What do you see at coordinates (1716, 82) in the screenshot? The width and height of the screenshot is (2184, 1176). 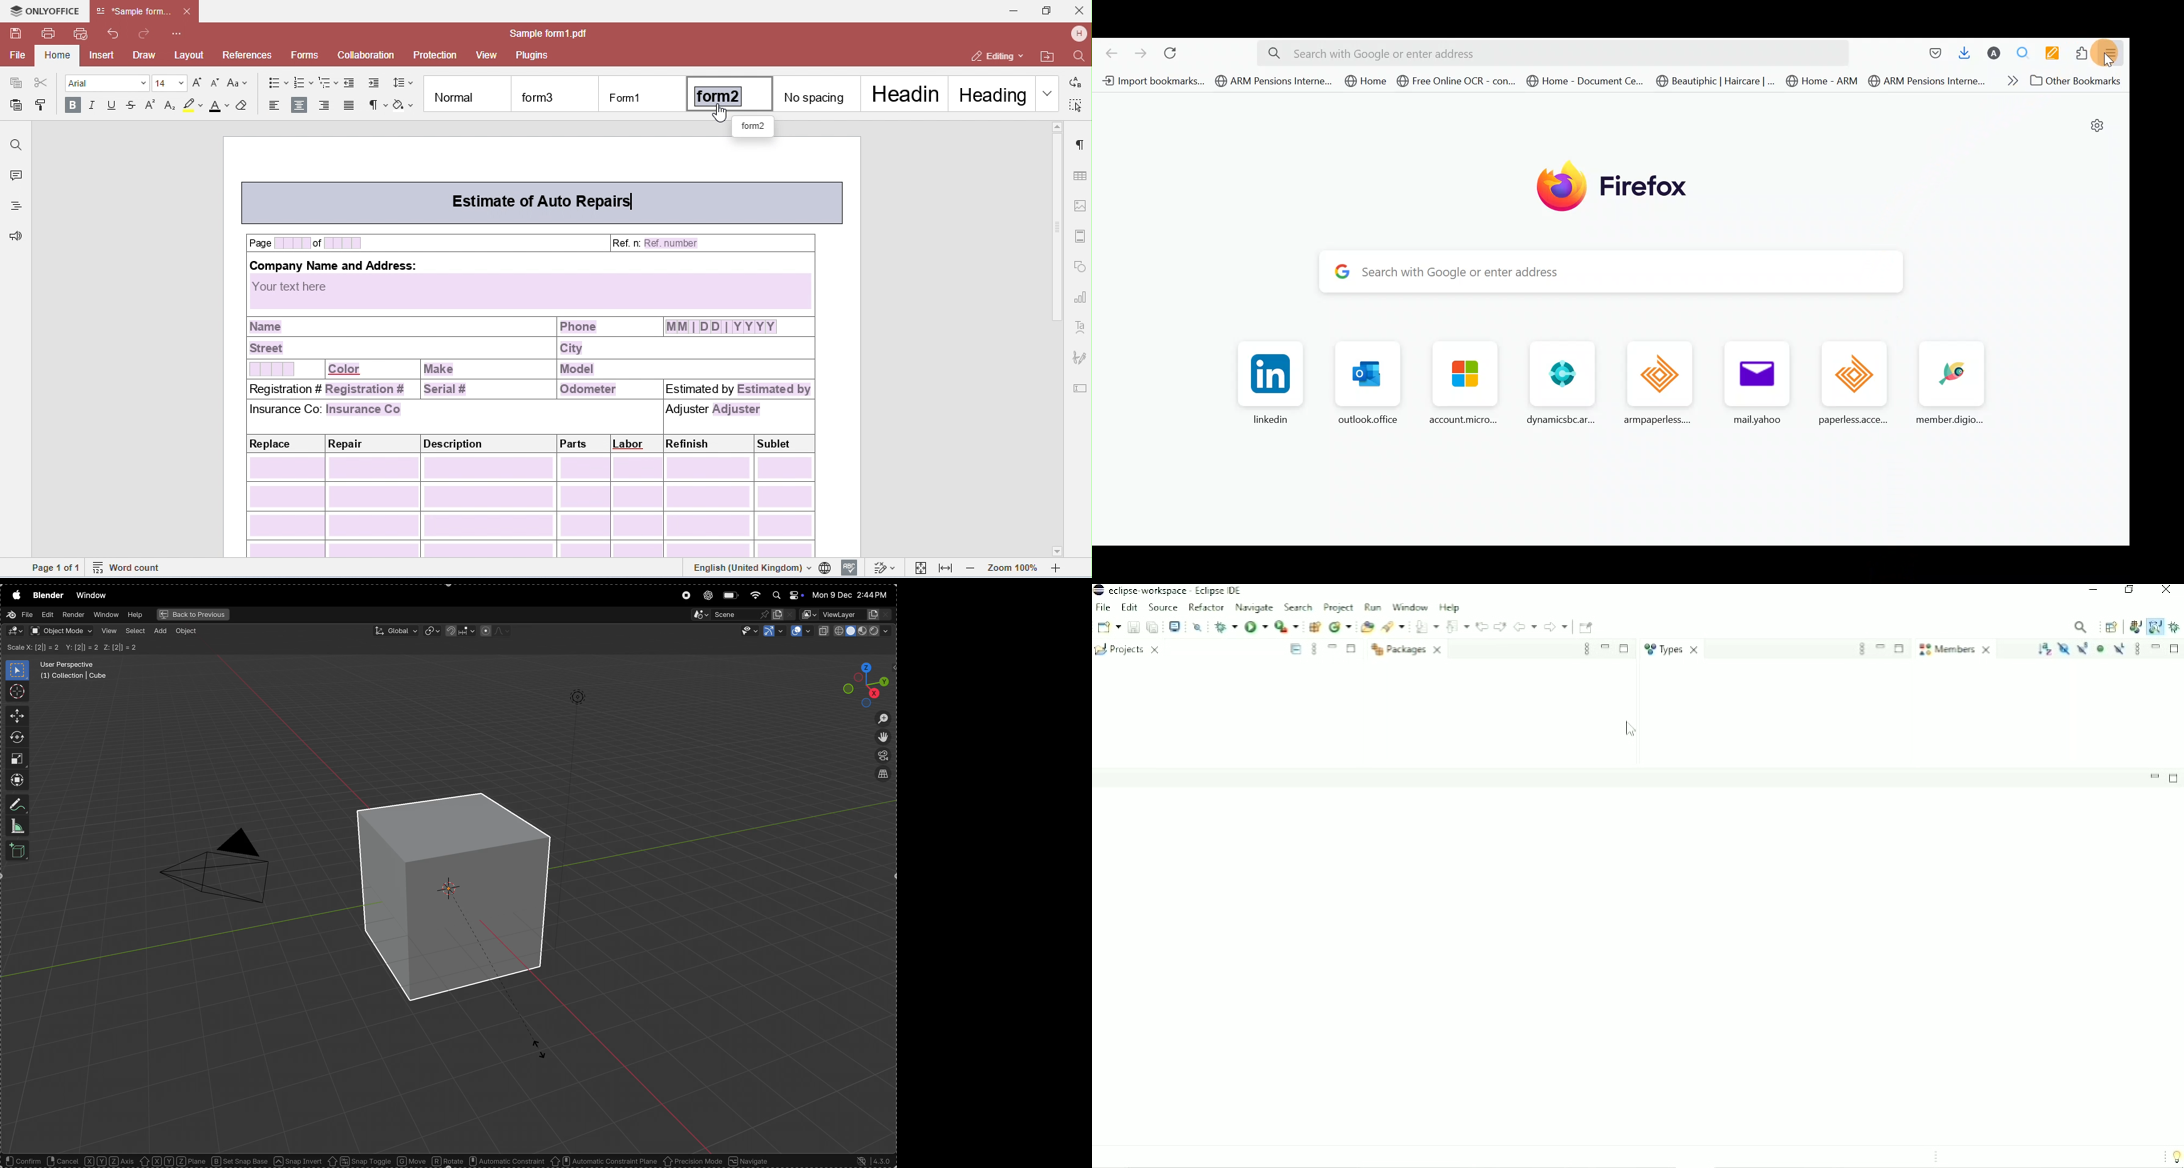 I see `Beautiphic | Haircare | ...` at bounding box center [1716, 82].